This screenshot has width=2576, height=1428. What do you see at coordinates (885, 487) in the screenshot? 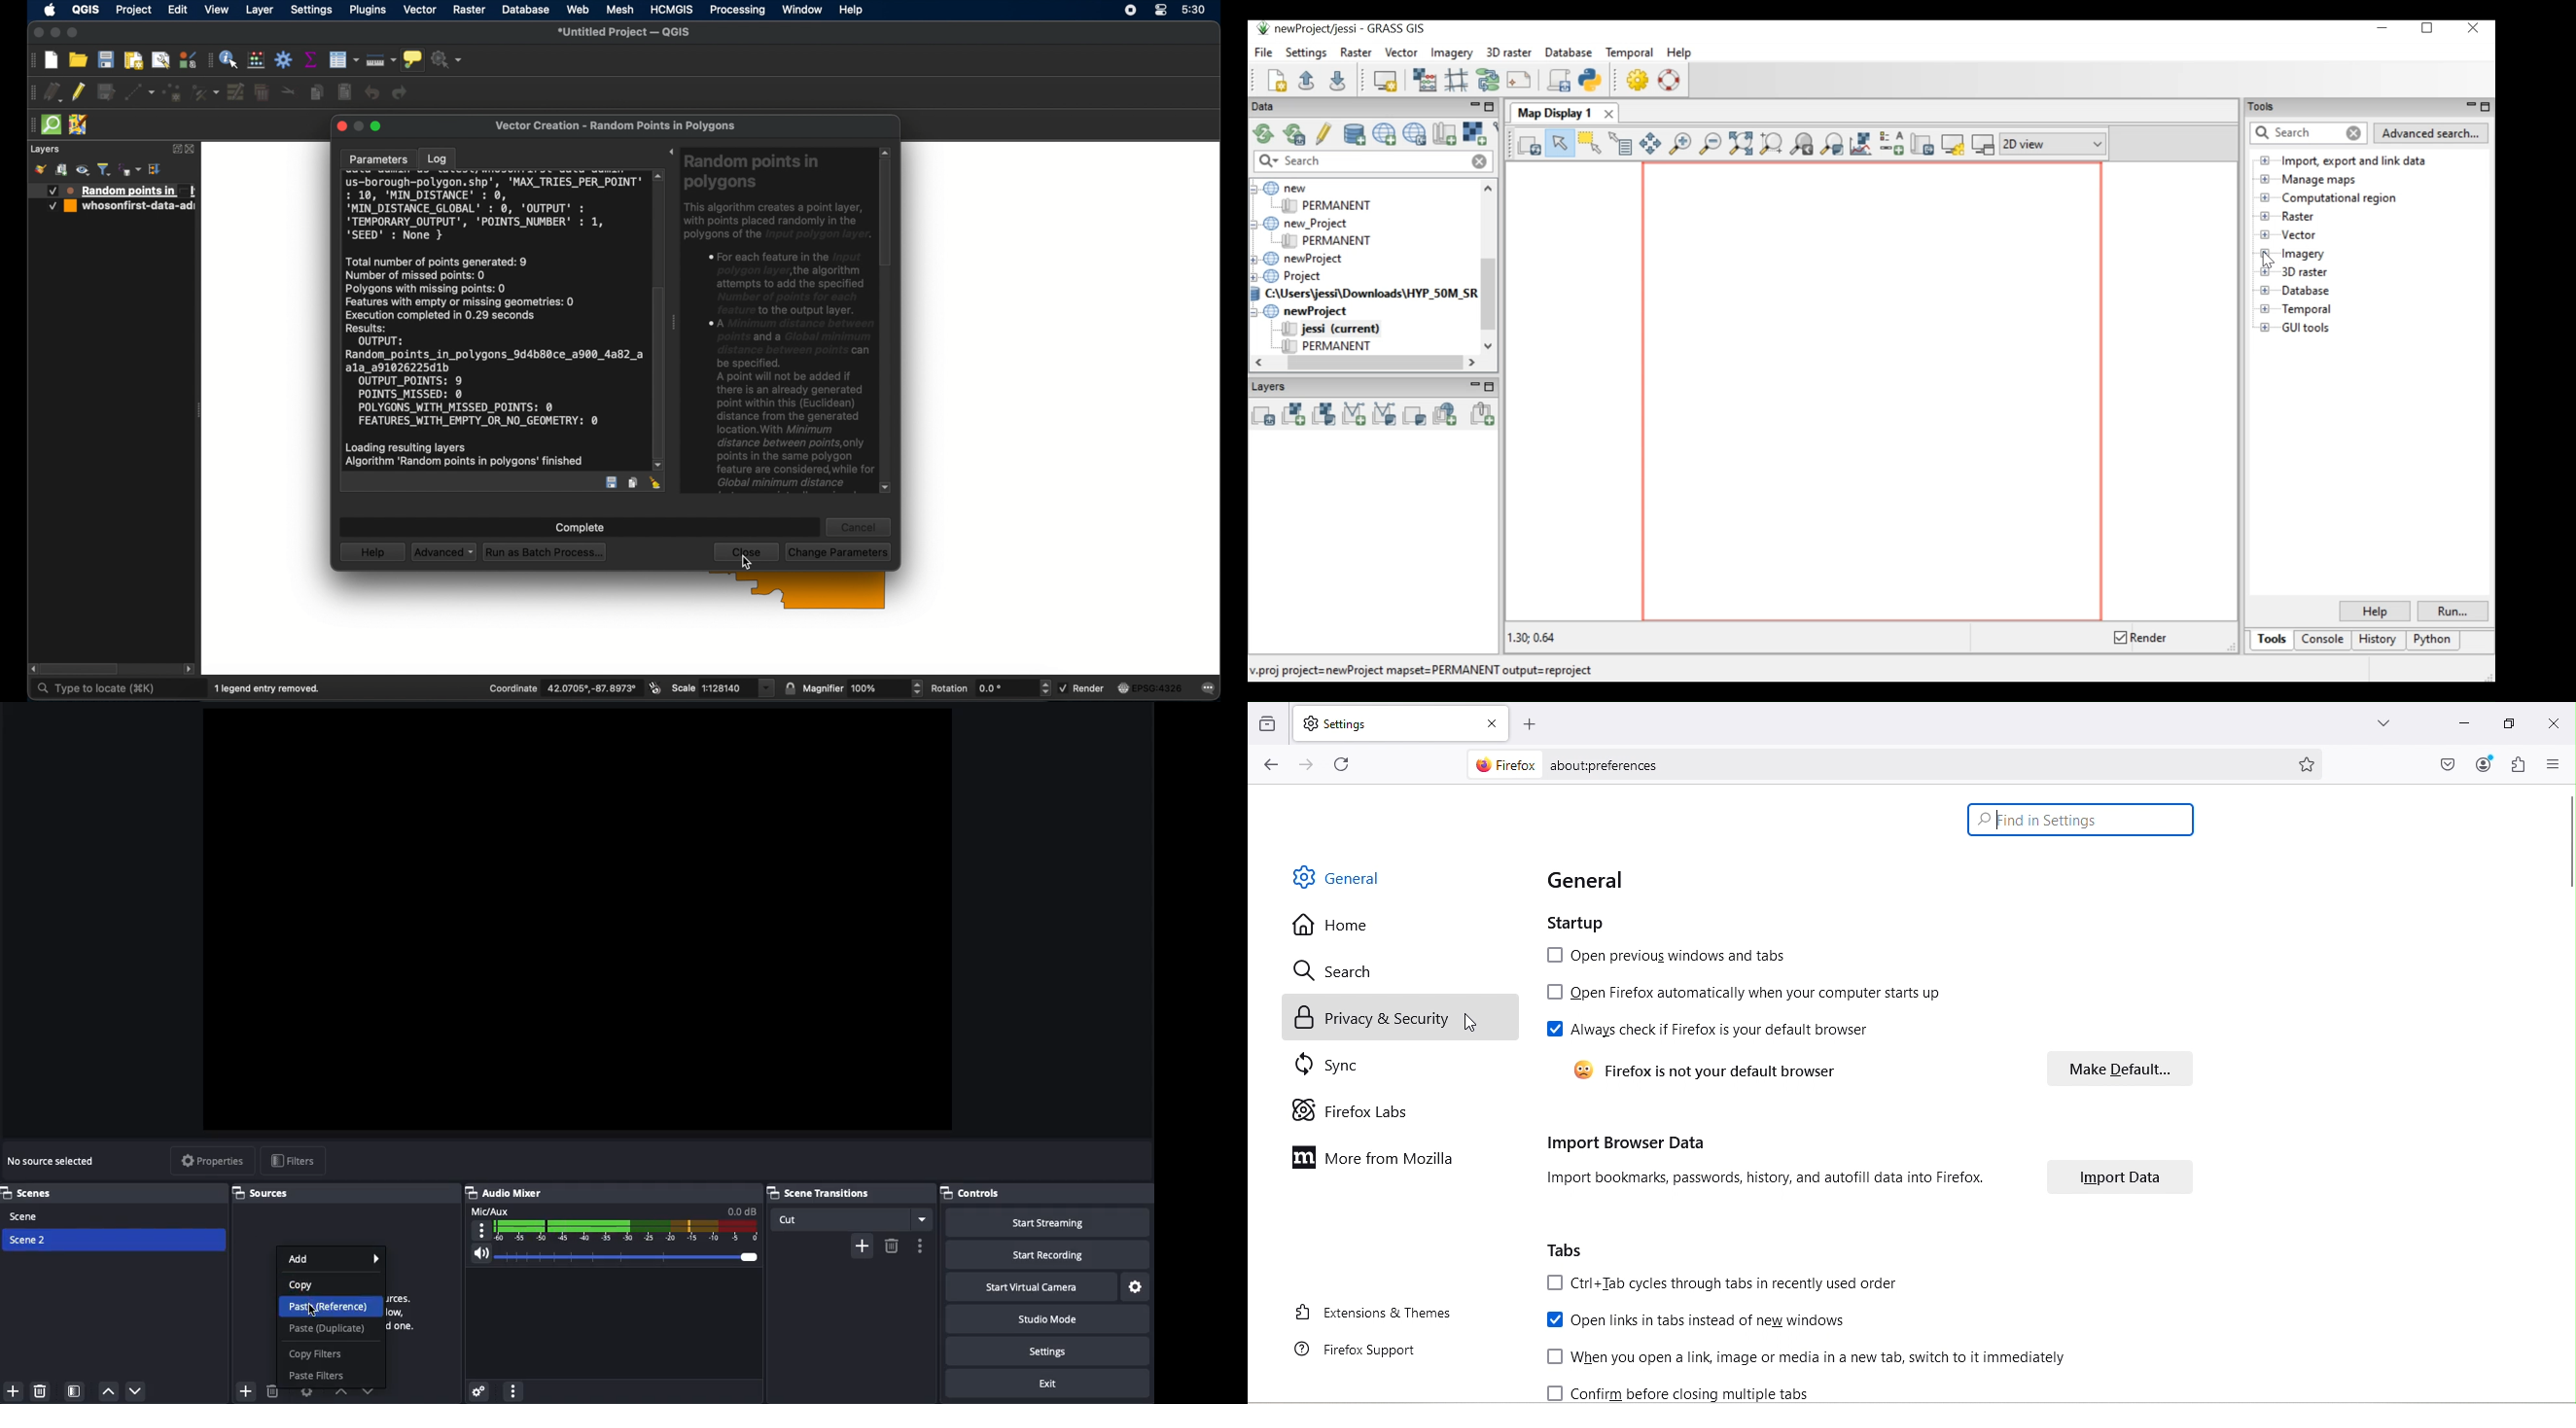
I see `scroll down arrow` at bounding box center [885, 487].